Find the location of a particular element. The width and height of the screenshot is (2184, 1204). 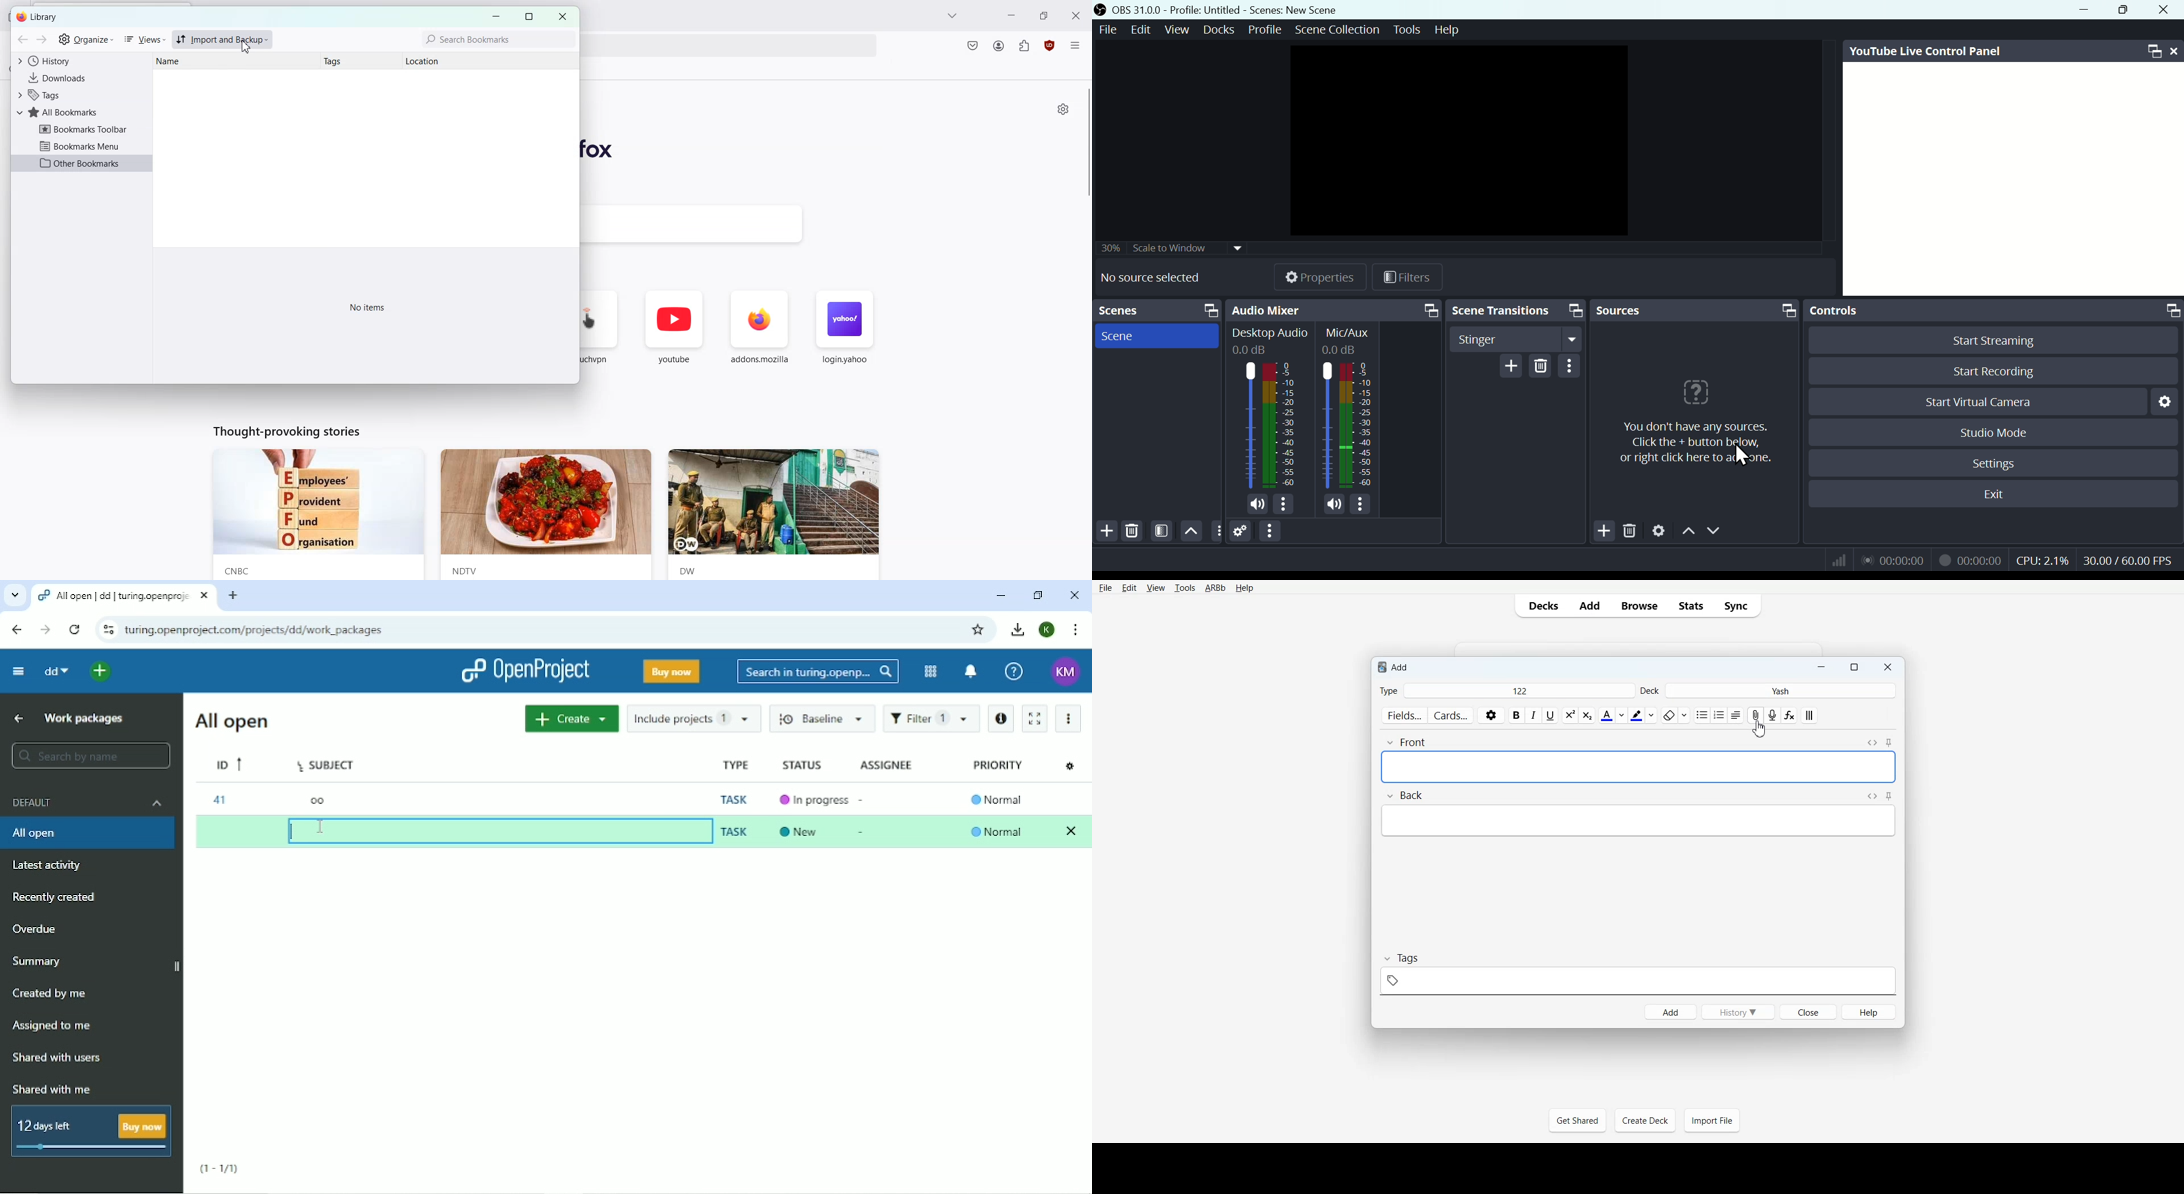

Current tab is located at coordinates (124, 596).